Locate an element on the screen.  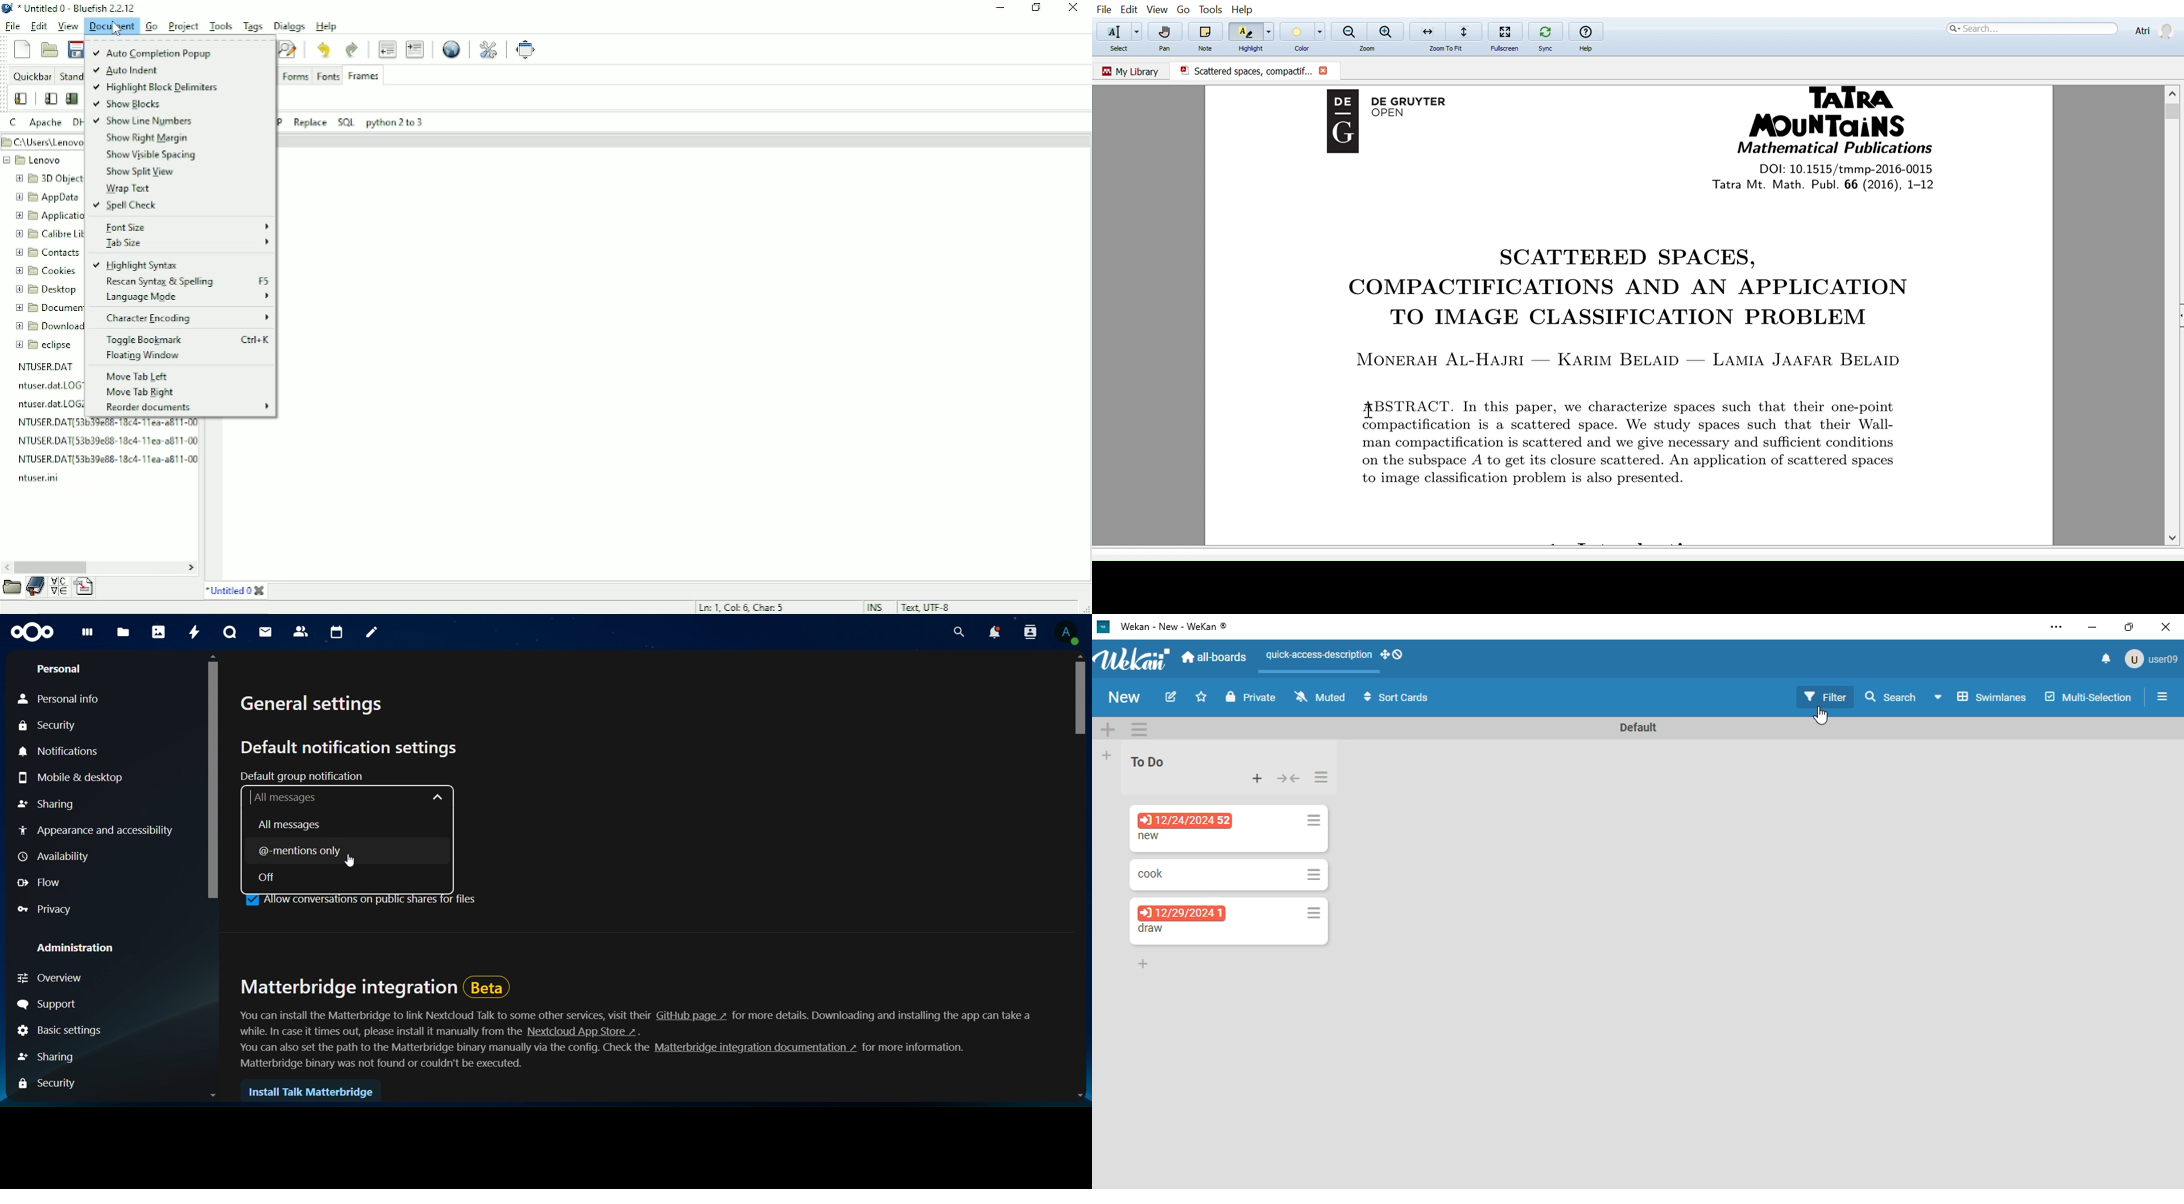
basic settings is located at coordinates (58, 1030).